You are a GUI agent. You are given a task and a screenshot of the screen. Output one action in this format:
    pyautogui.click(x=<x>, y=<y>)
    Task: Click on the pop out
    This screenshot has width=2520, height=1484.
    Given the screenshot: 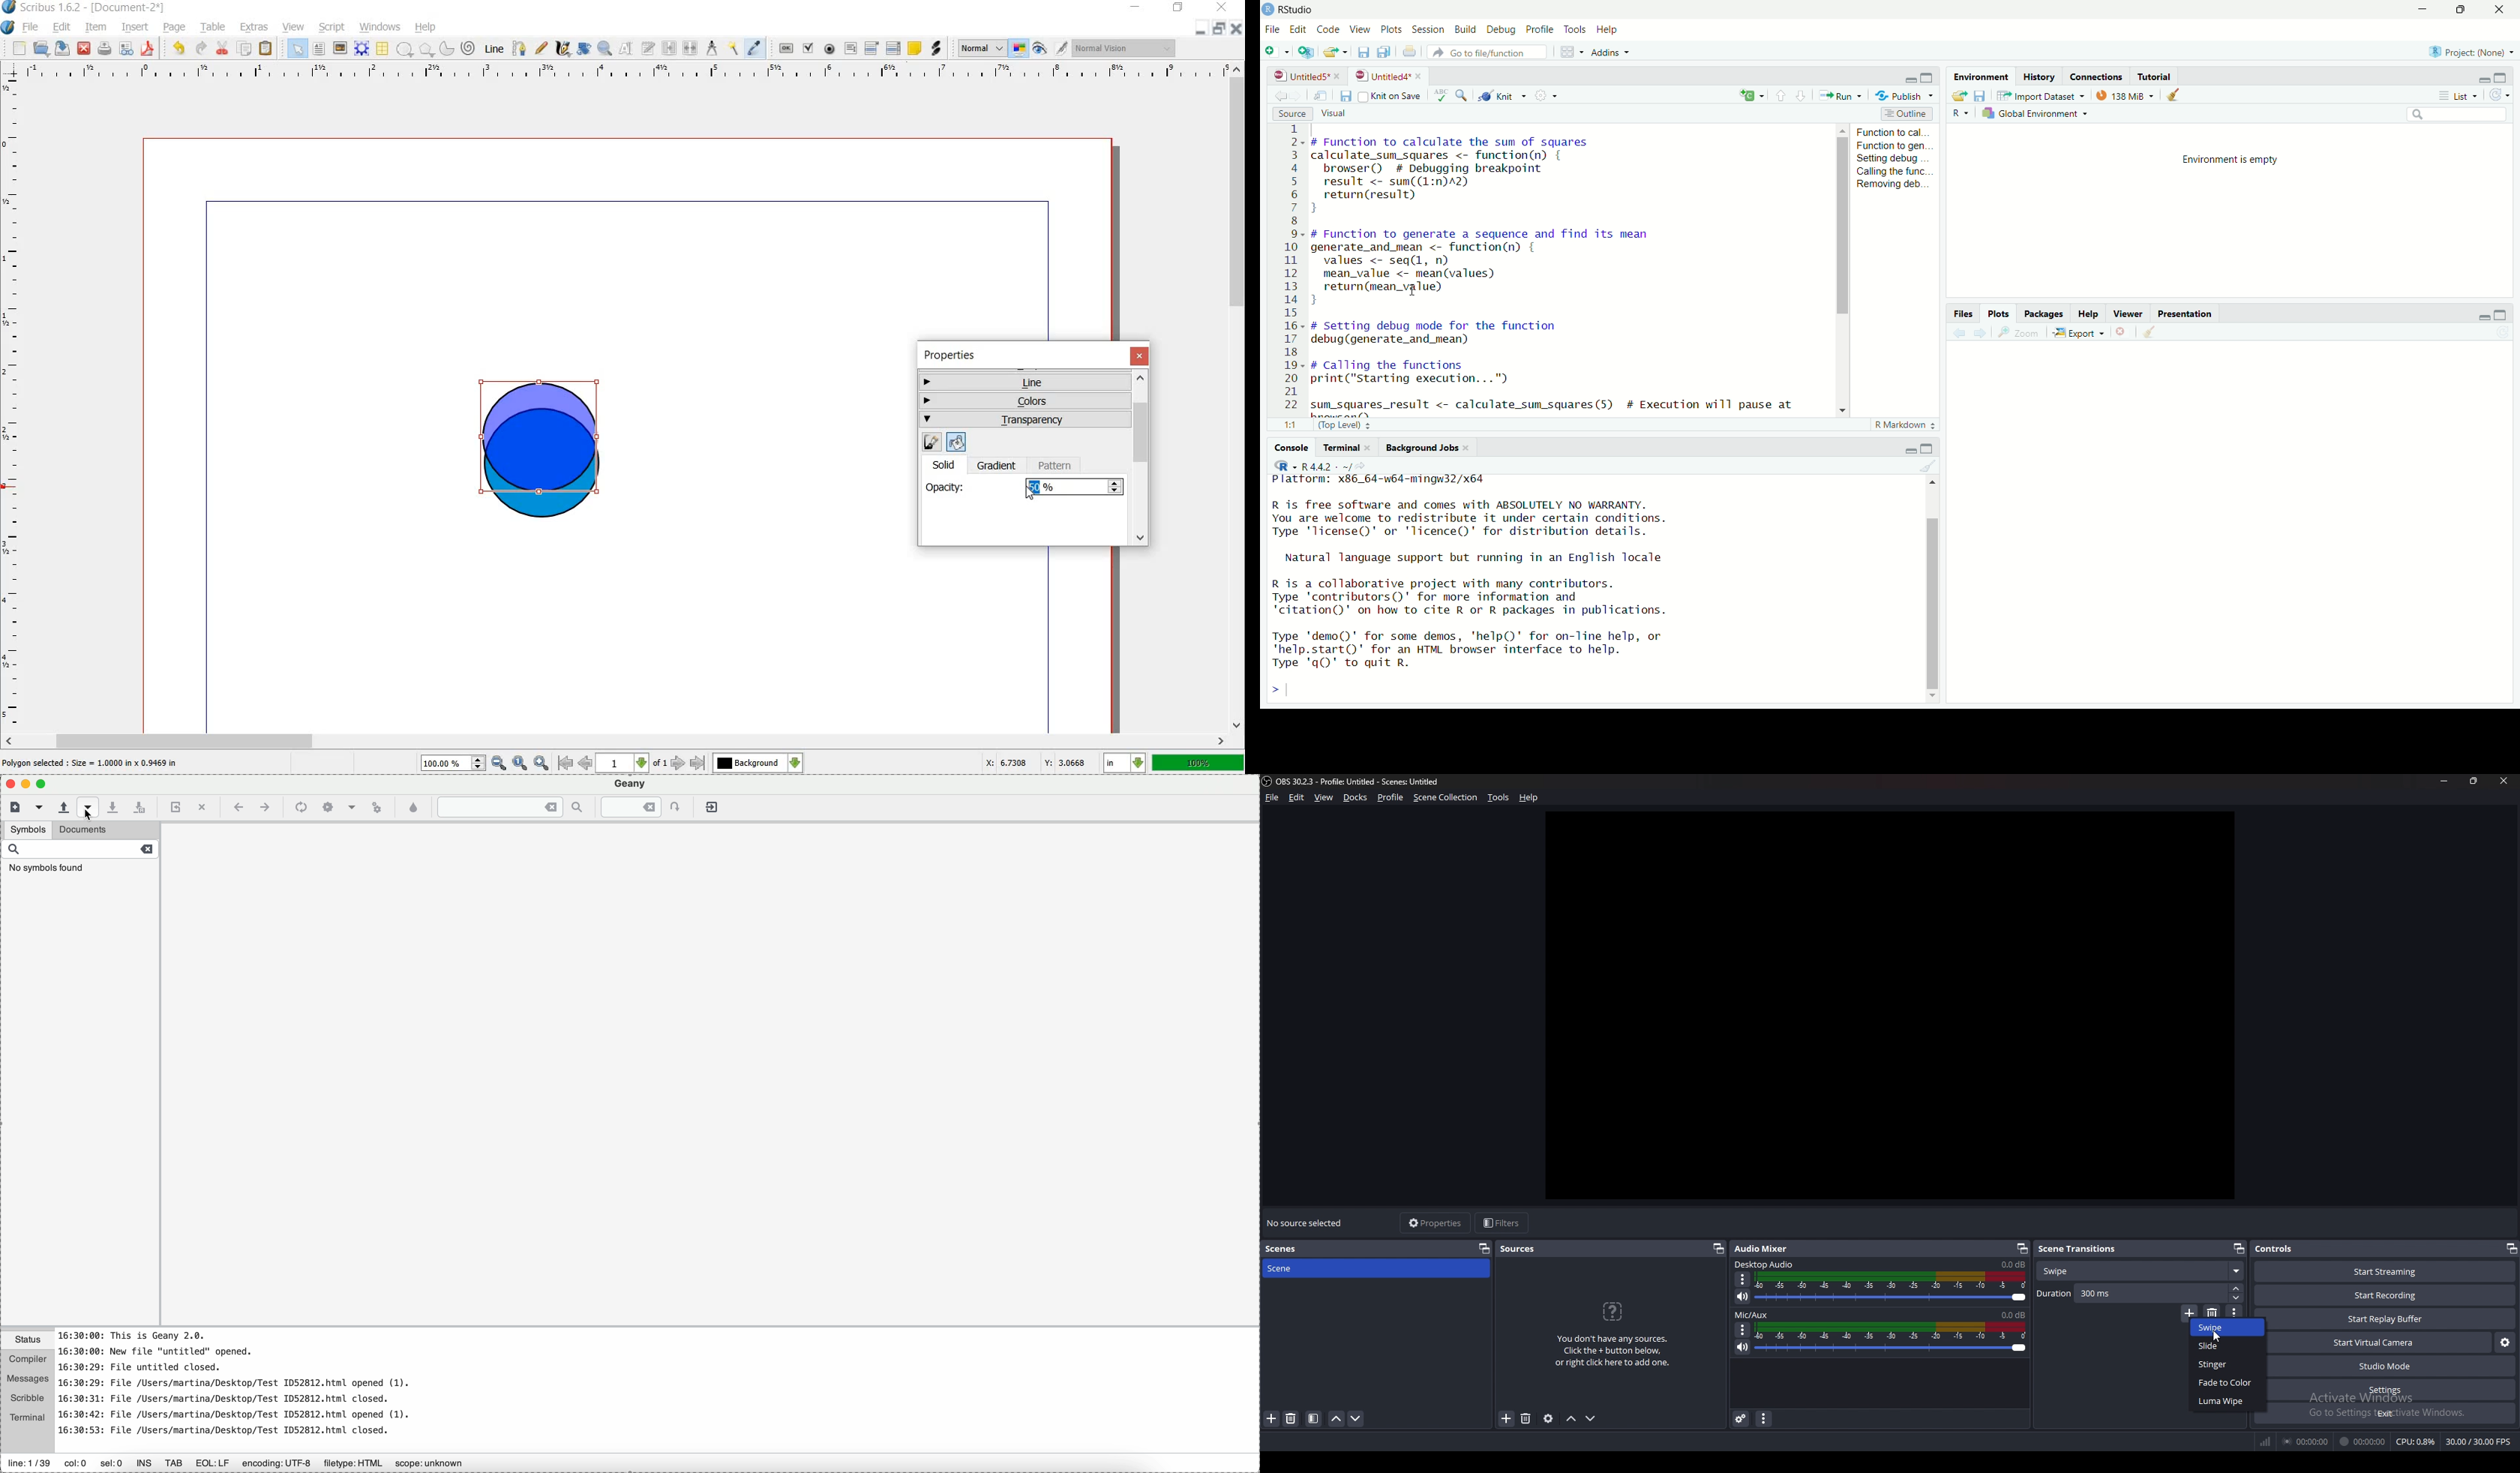 What is the action you would take?
    pyautogui.click(x=1484, y=1248)
    